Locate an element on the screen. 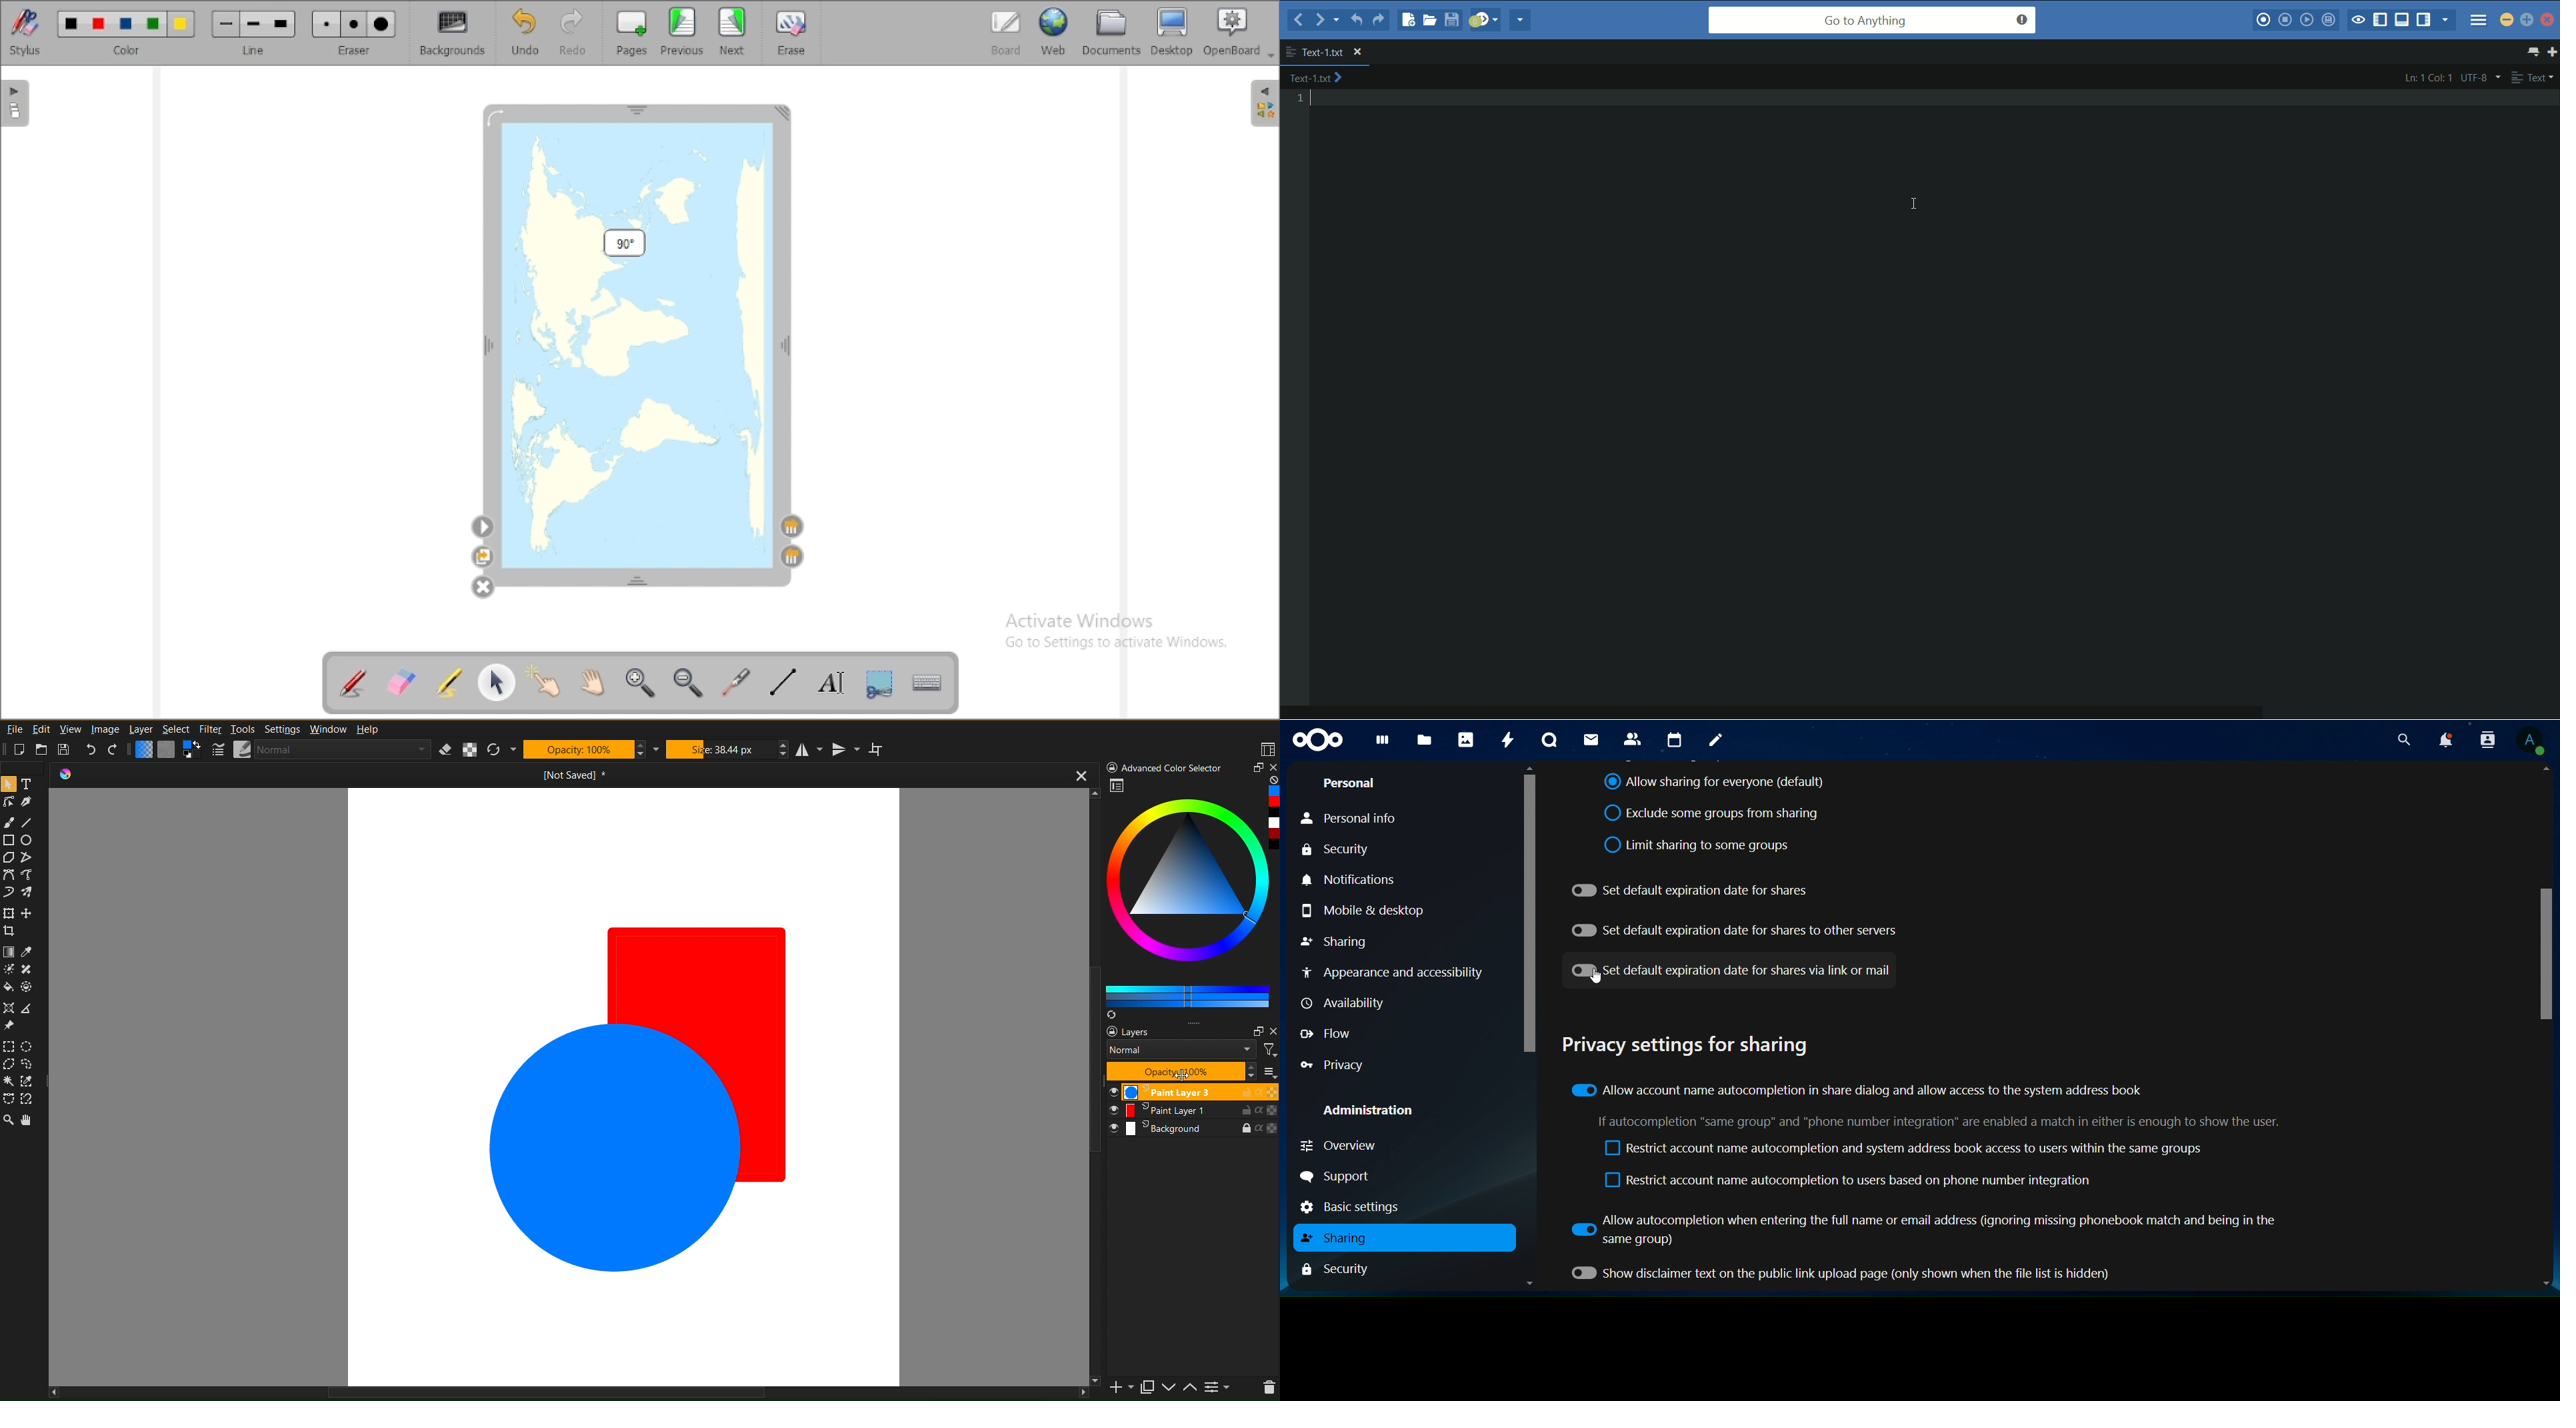 This screenshot has height=1428, width=2576. Curve Tool is located at coordinates (31, 876).